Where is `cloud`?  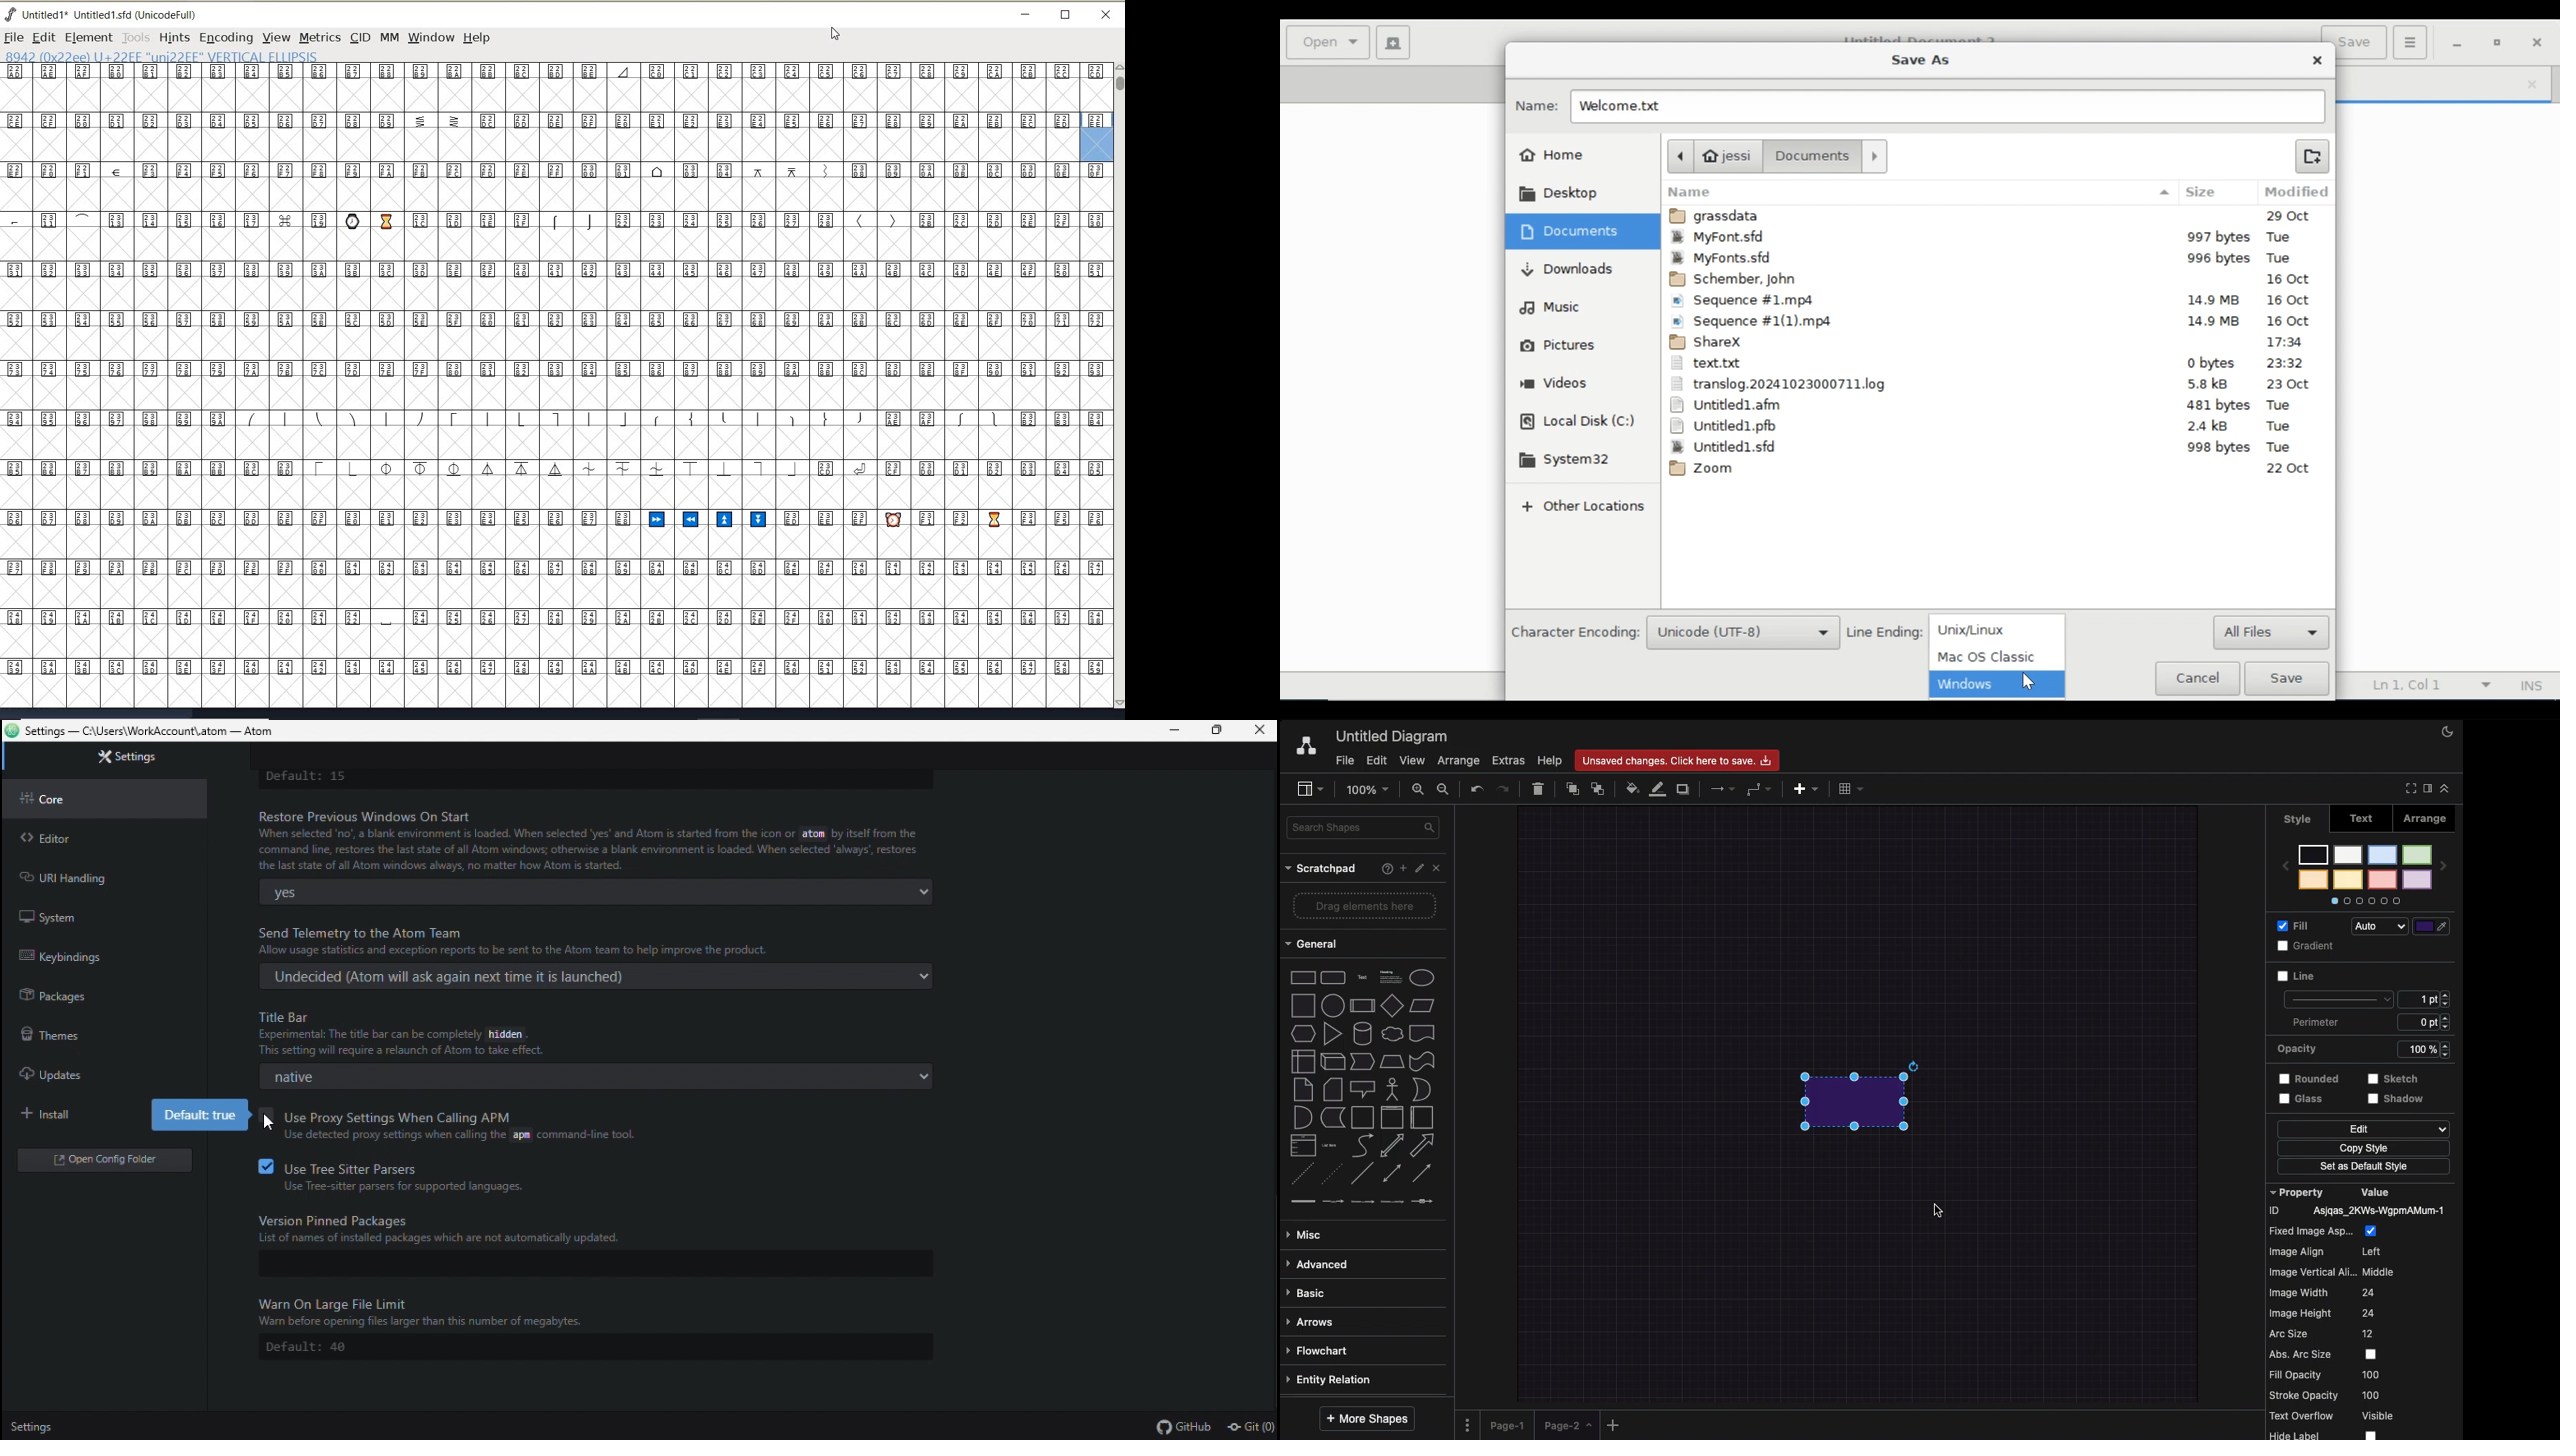
cloud is located at coordinates (1391, 1032).